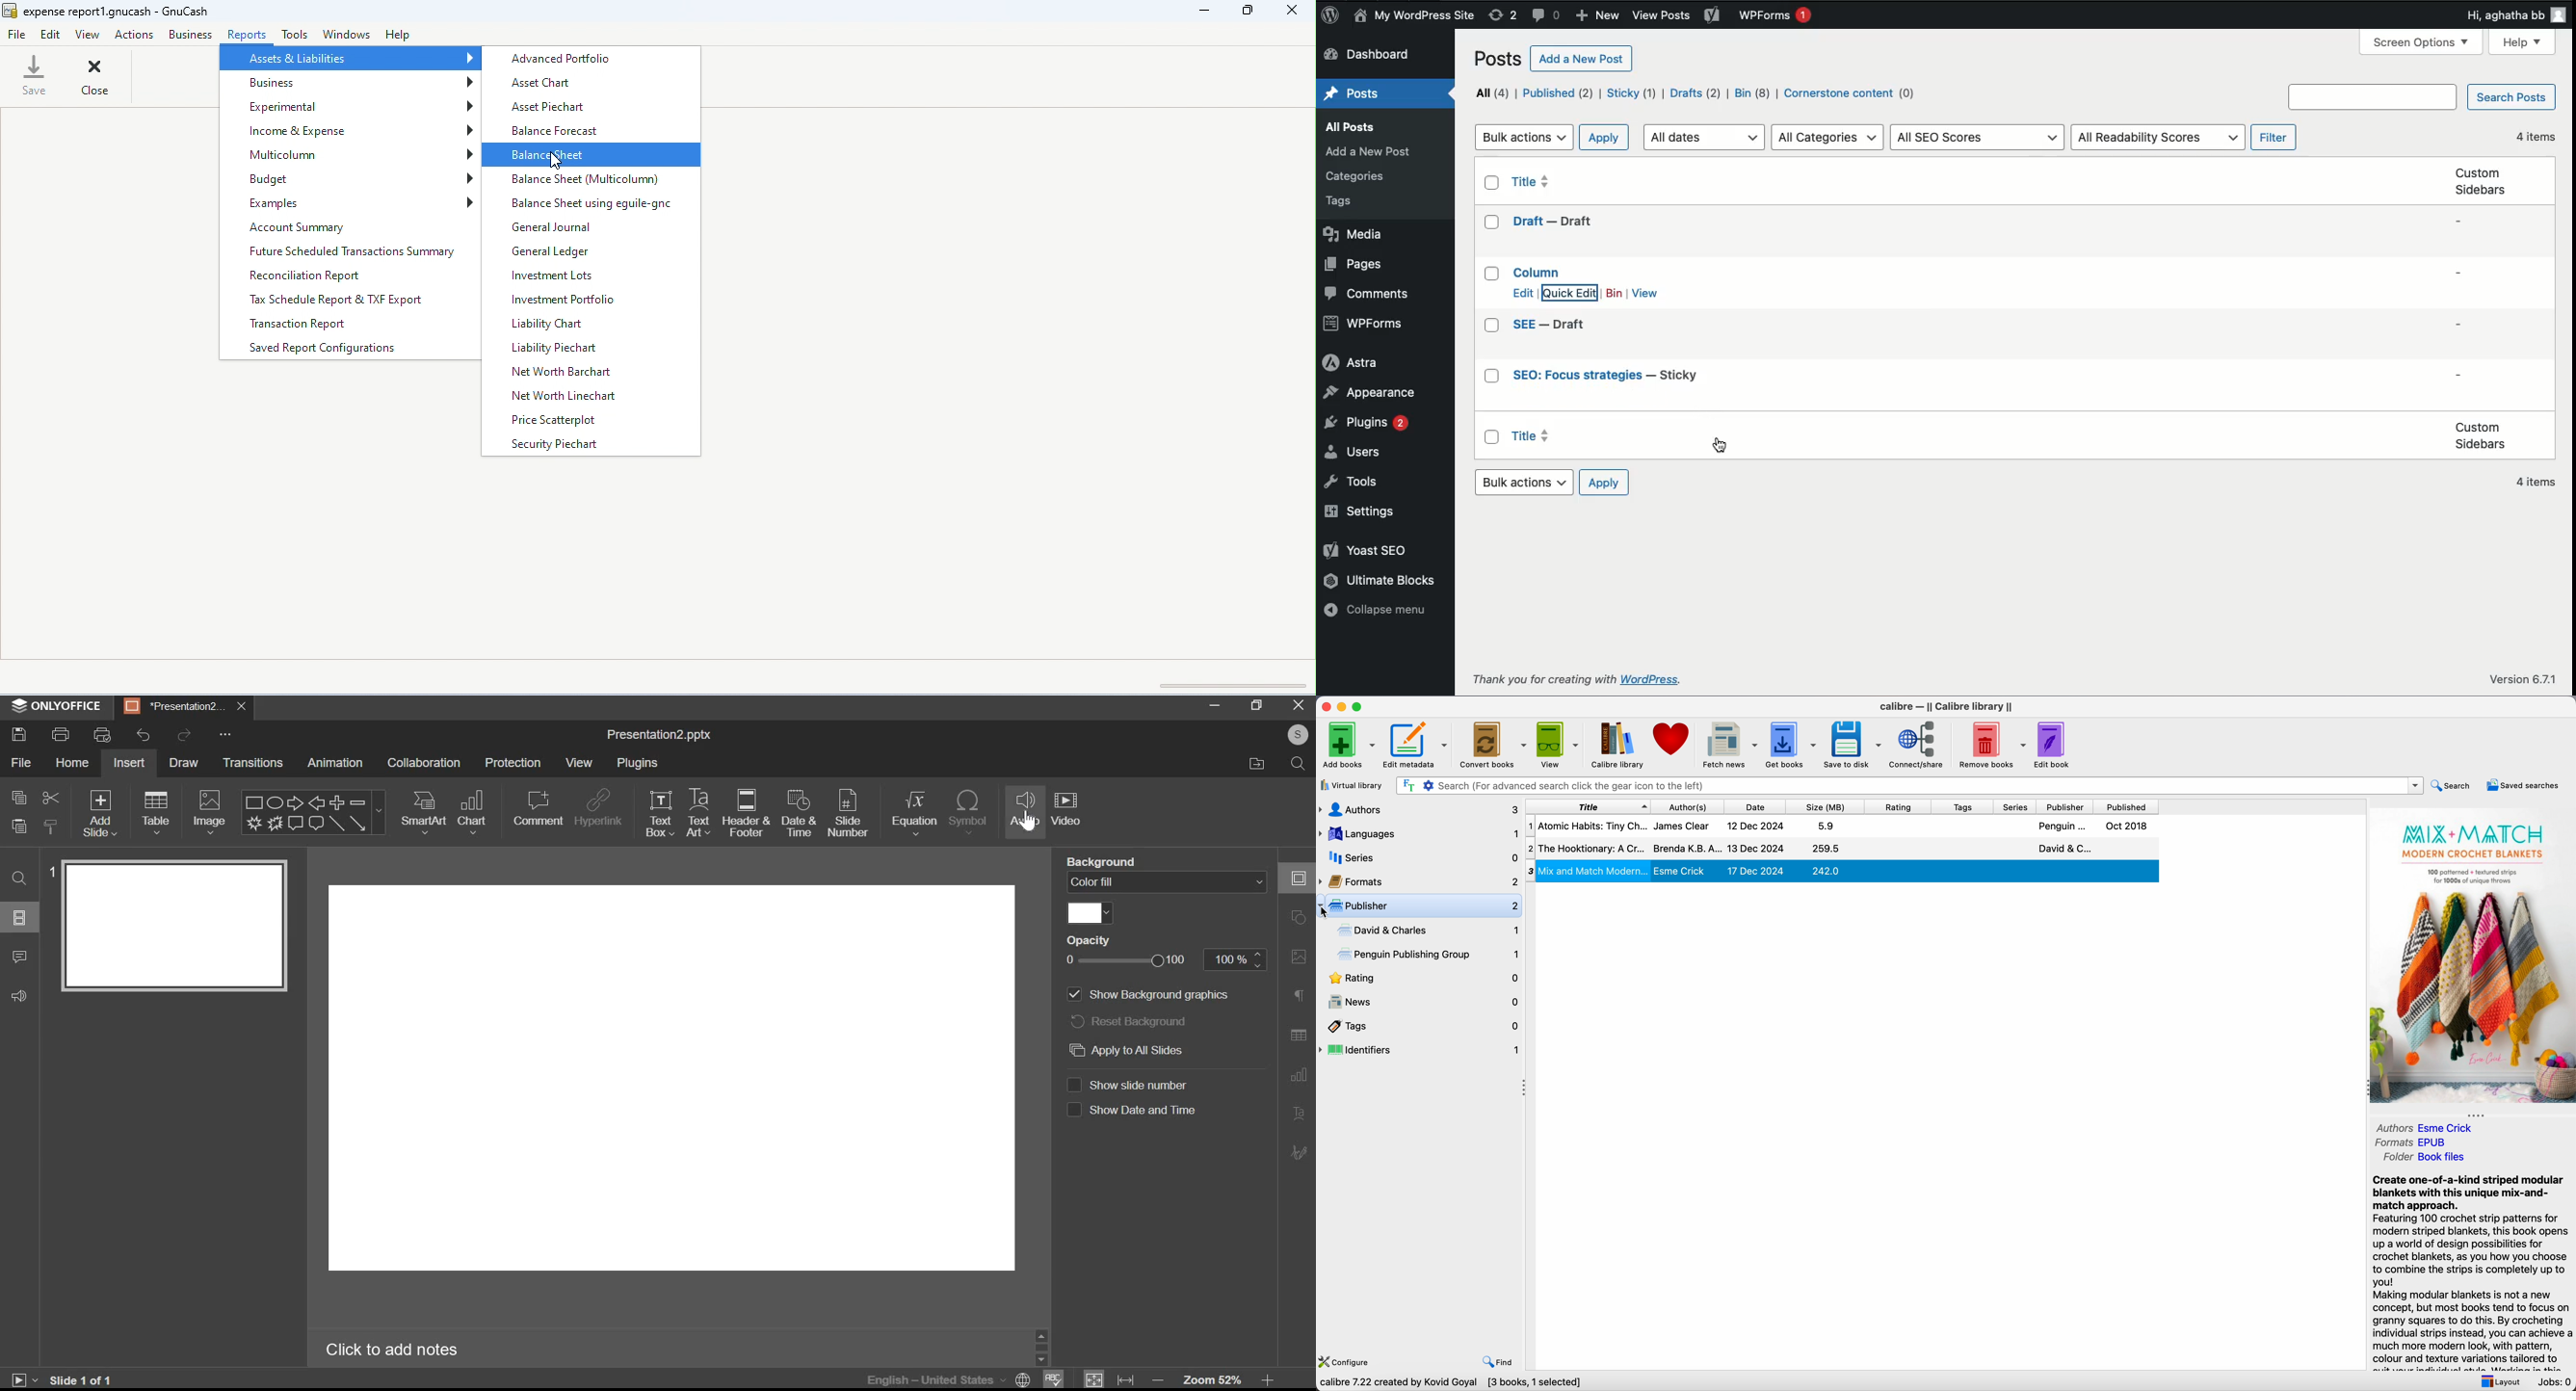 The height and width of the screenshot is (1400, 2576). Describe the element at coordinates (322, 350) in the screenshot. I see `saved report configurations` at that location.